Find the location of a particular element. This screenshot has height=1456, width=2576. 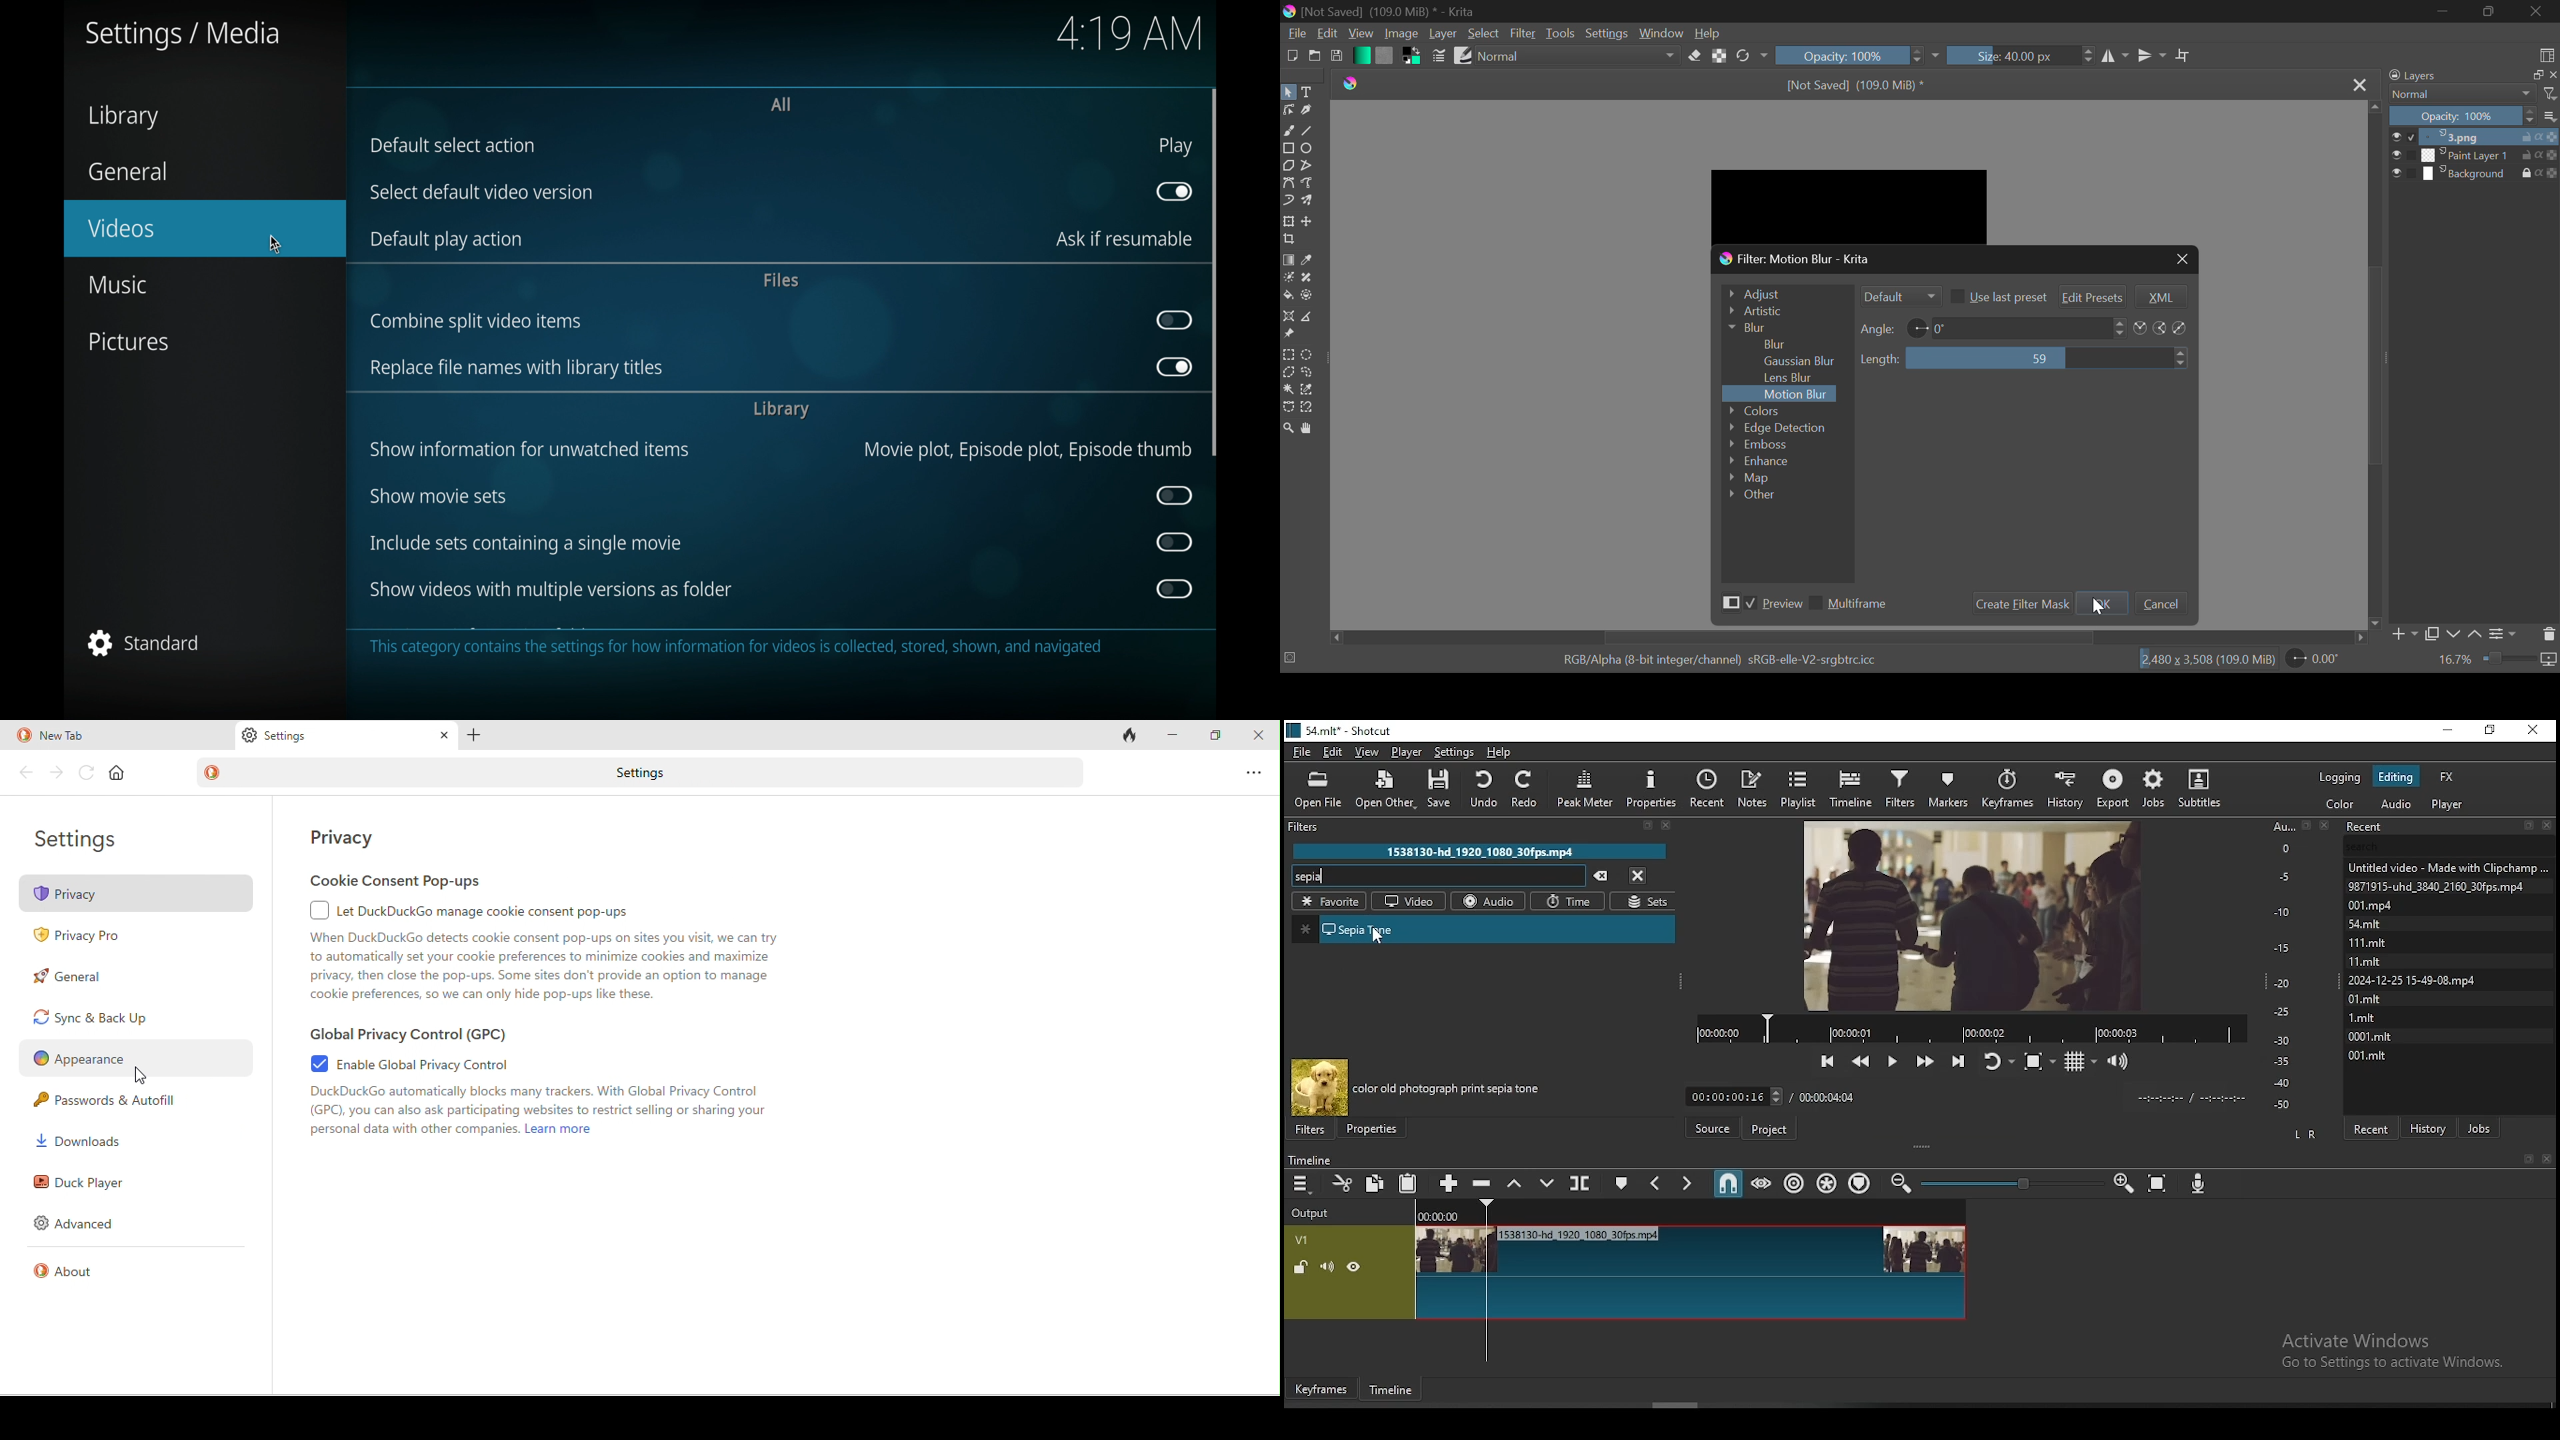

skip to the next point is located at coordinates (1959, 1061).